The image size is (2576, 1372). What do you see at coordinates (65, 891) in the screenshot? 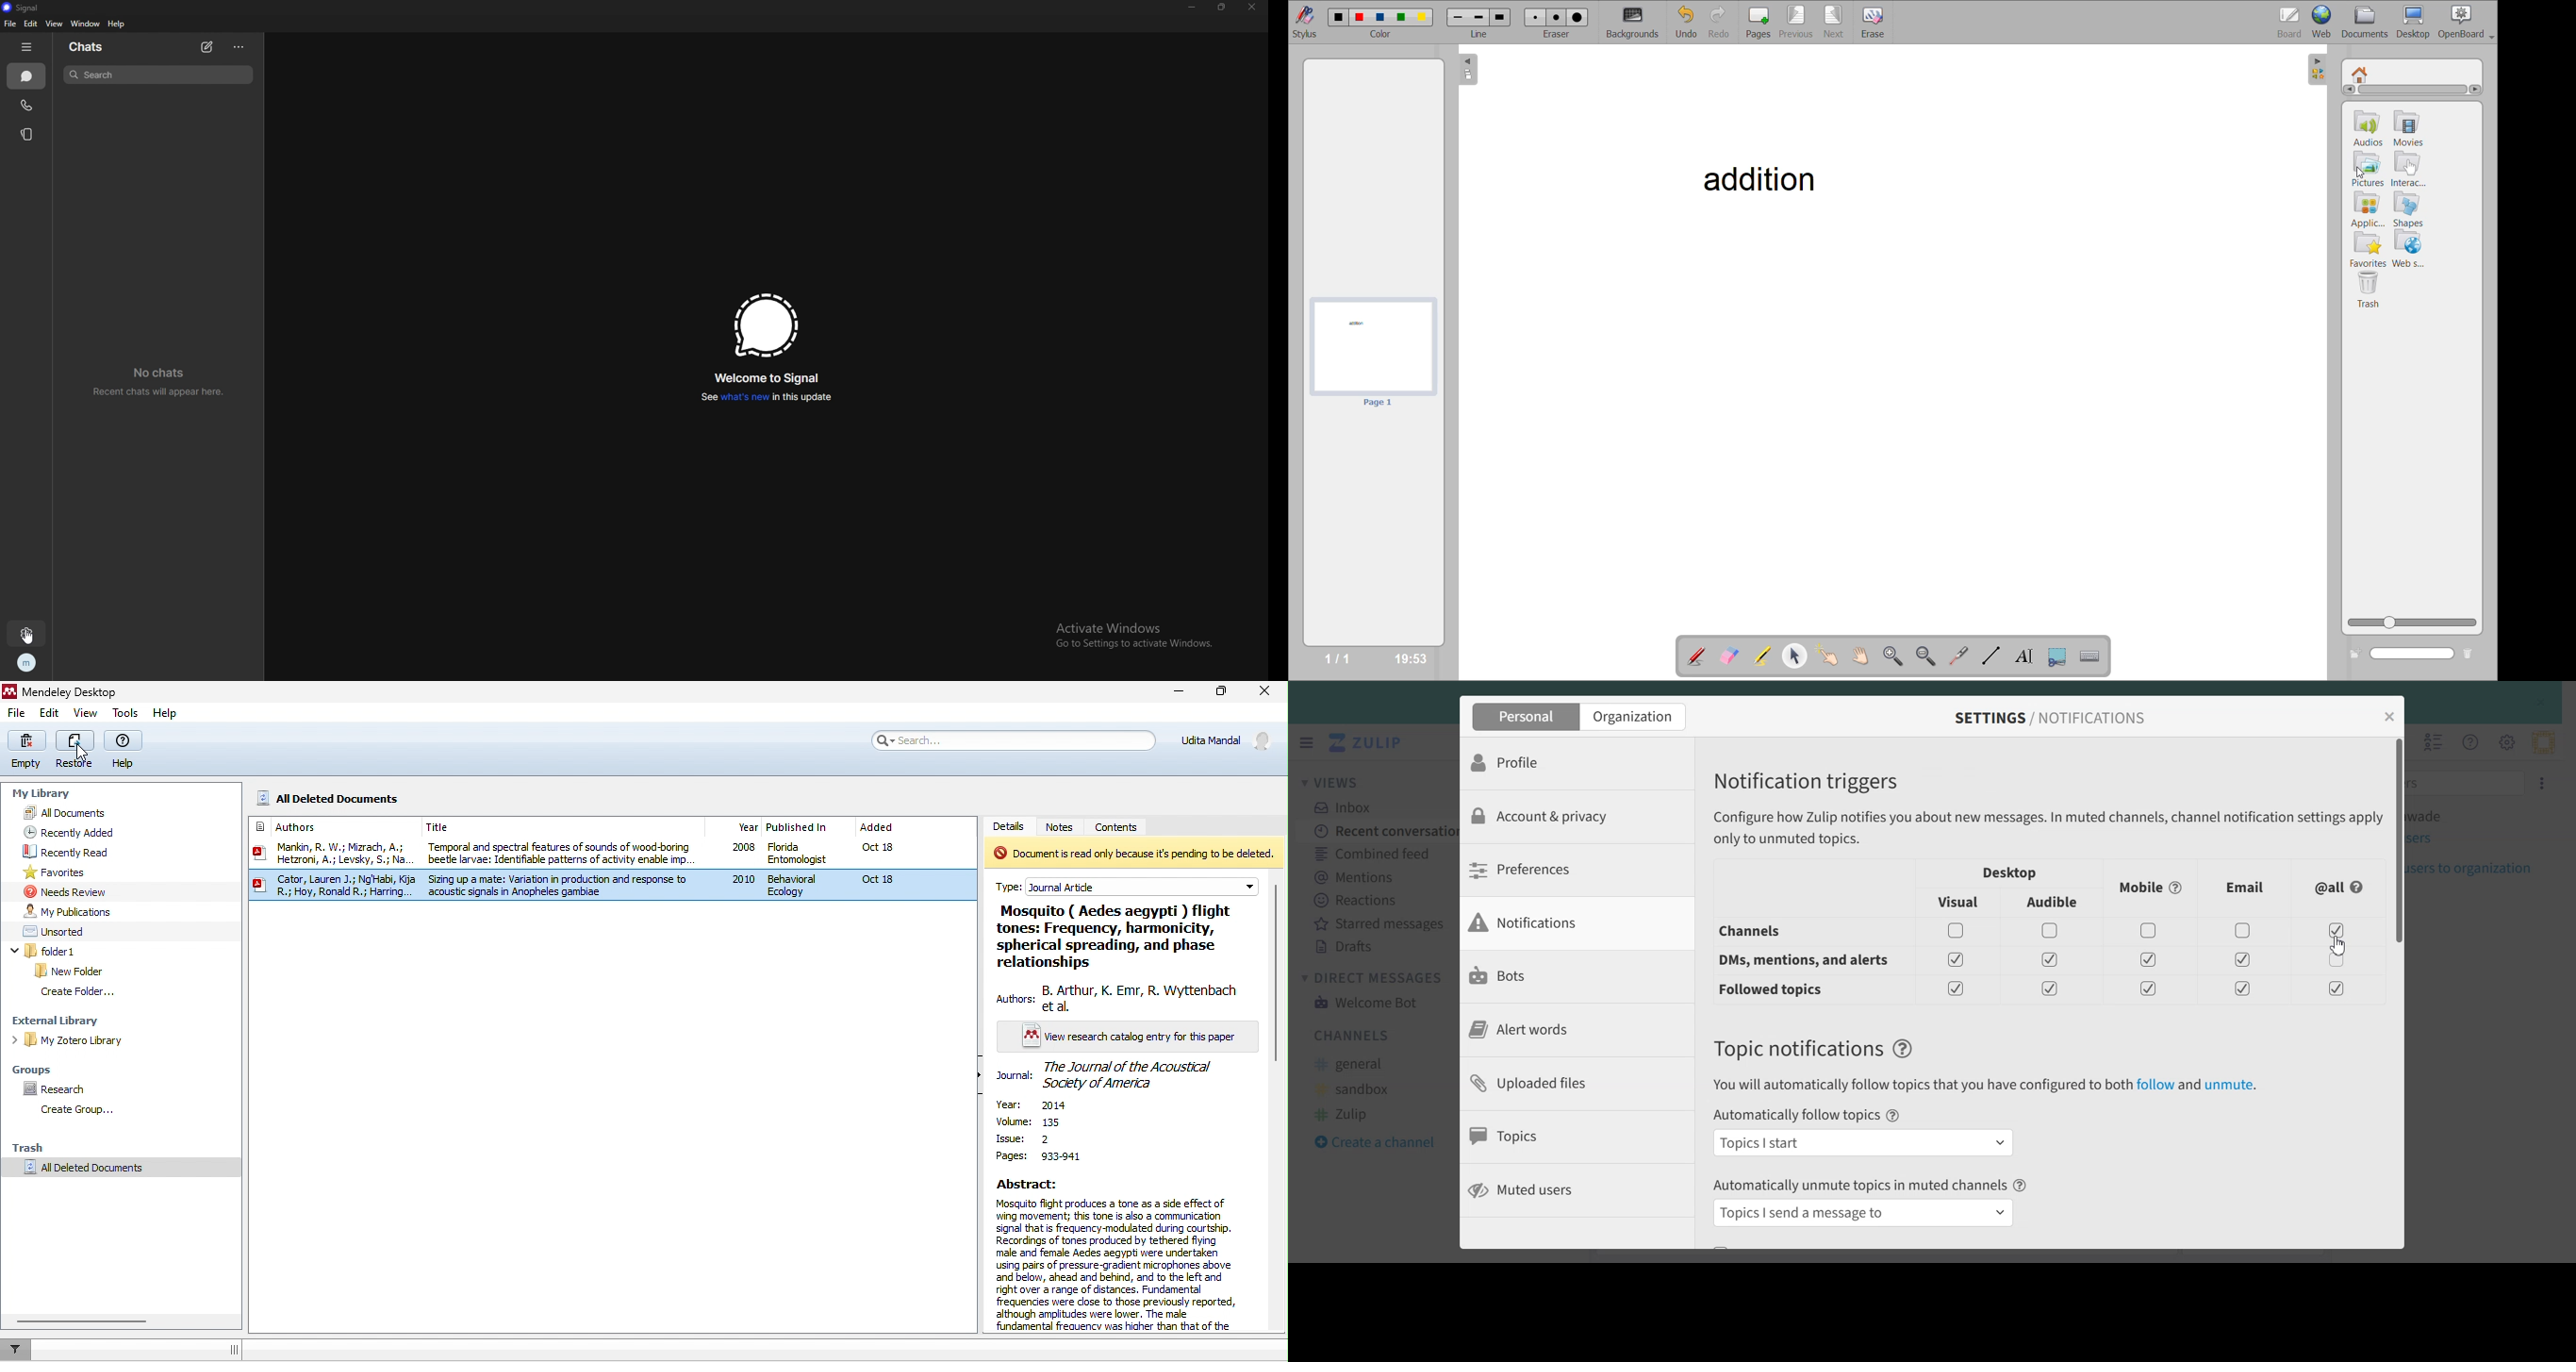
I see `needs review` at bounding box center [65, 891].